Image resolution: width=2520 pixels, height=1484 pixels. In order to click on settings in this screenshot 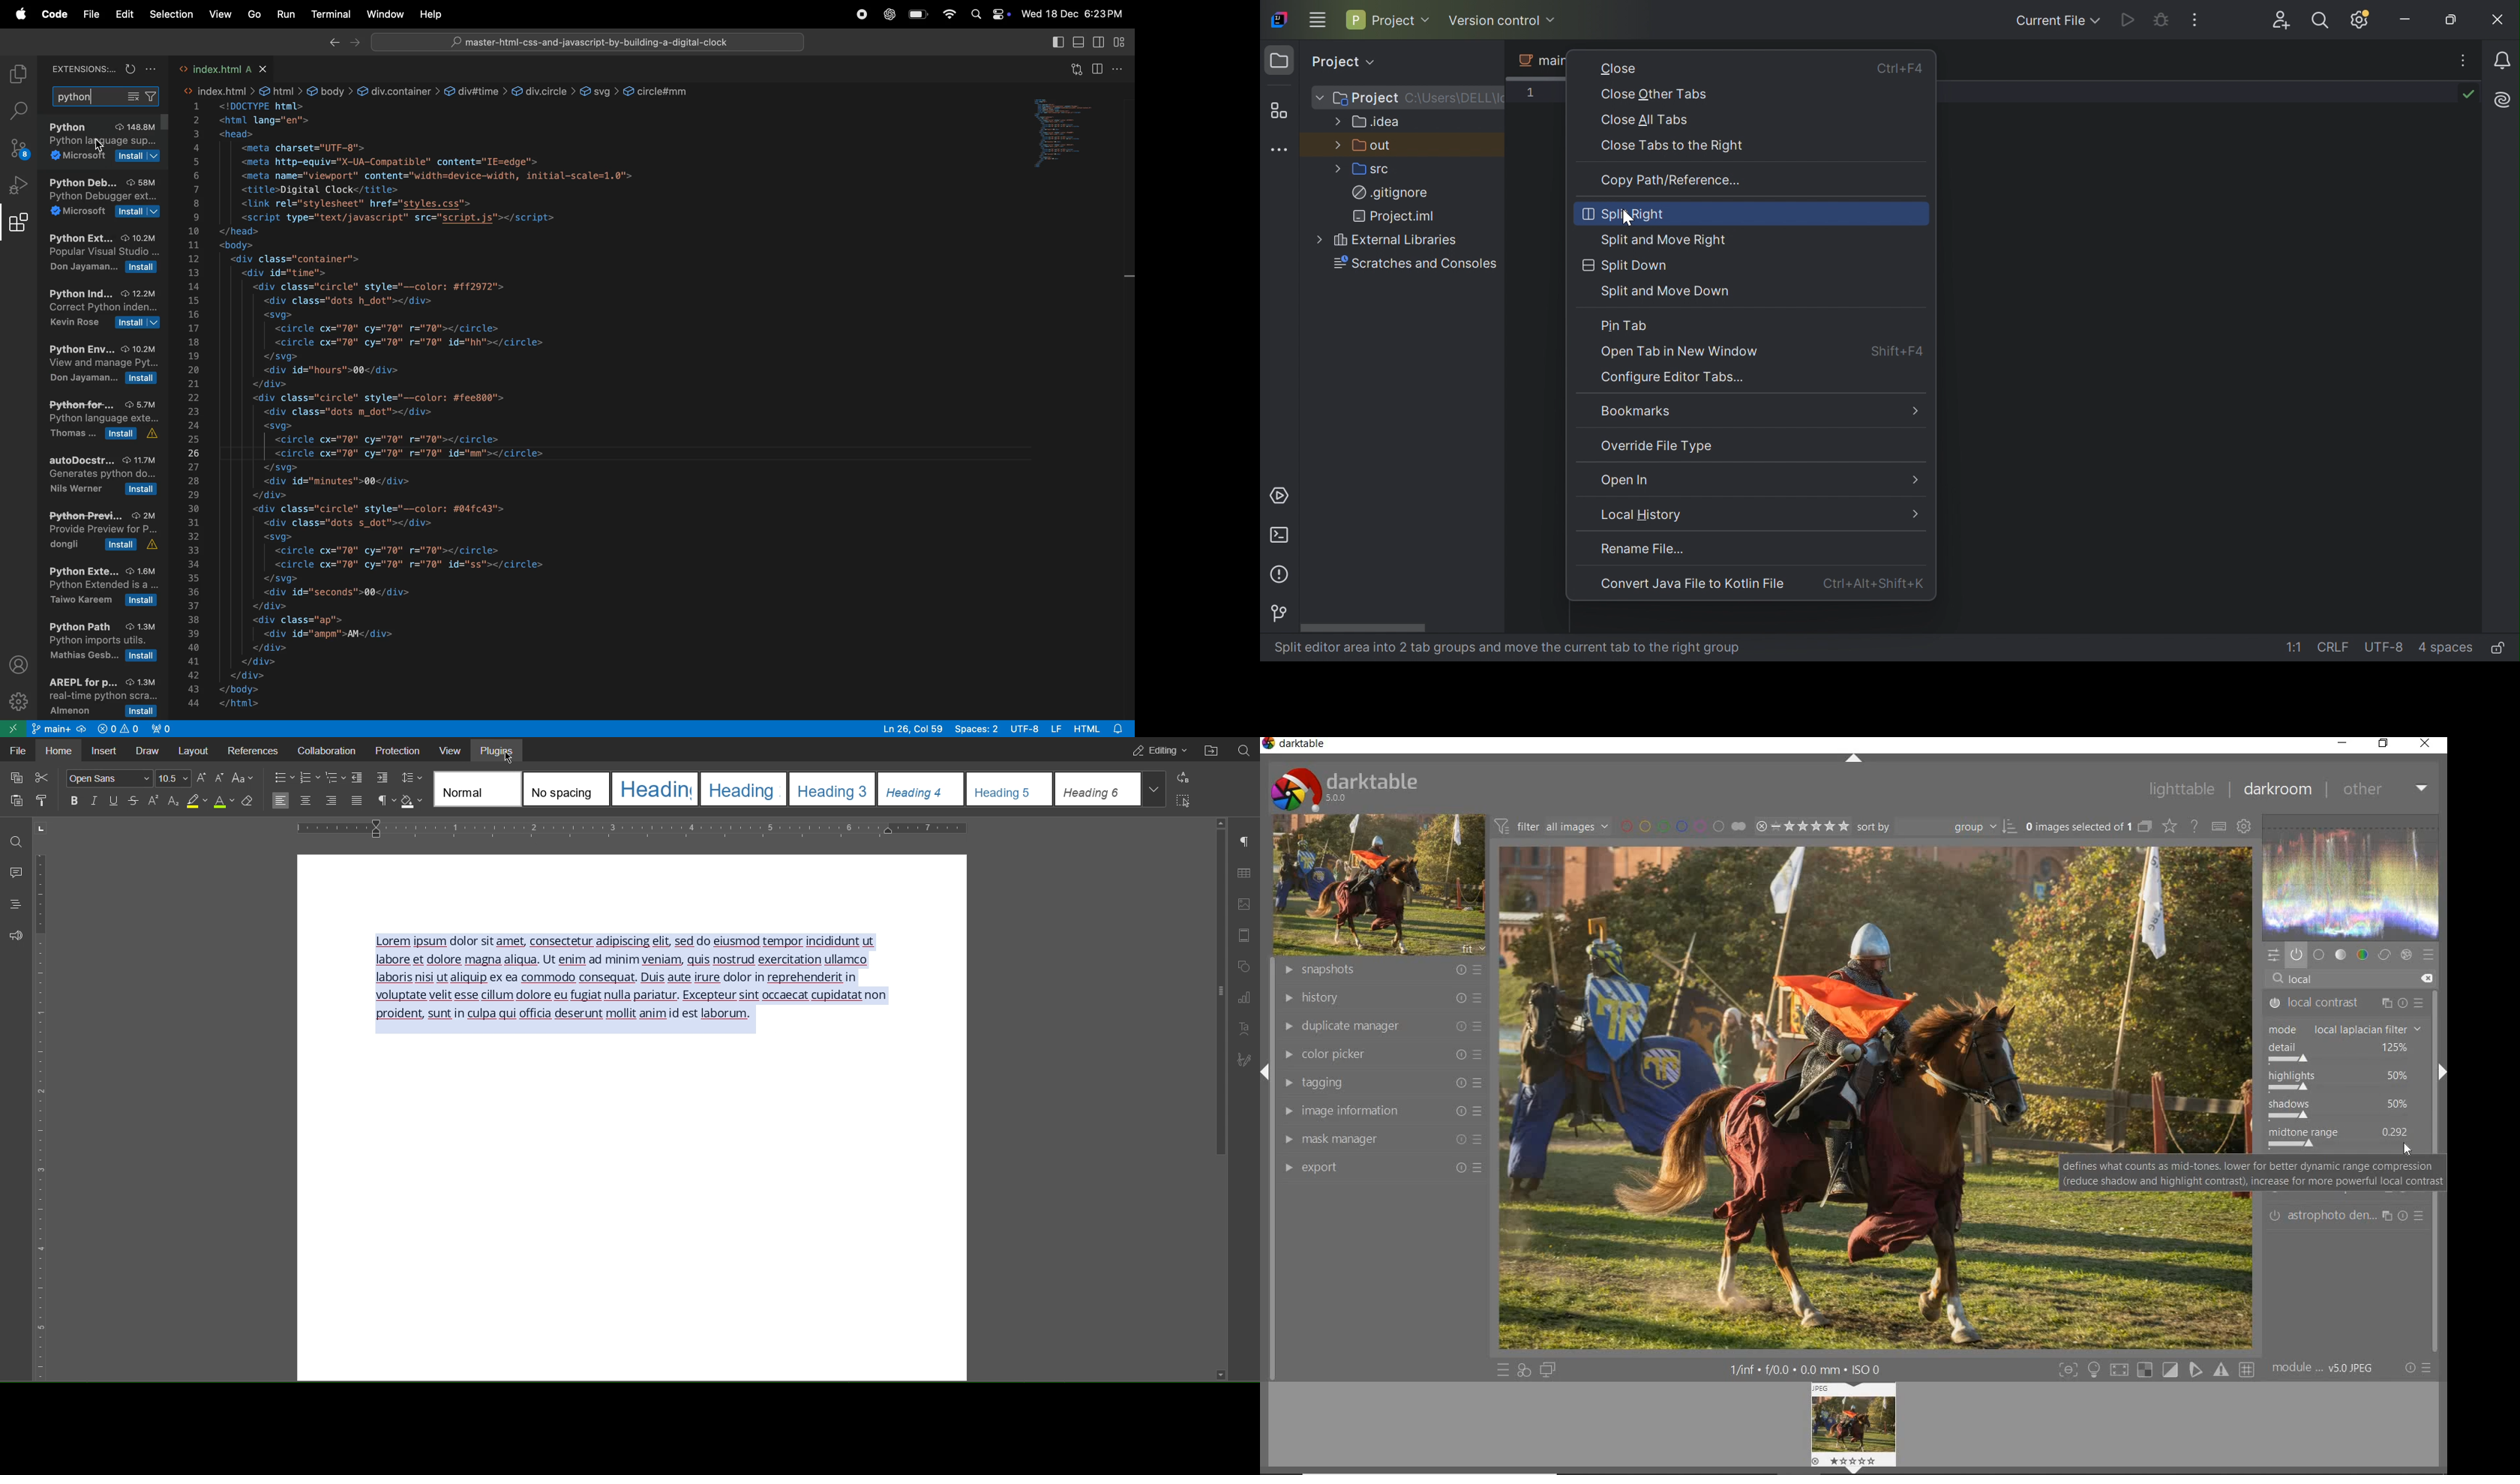, I will do `click(19, 702)`.